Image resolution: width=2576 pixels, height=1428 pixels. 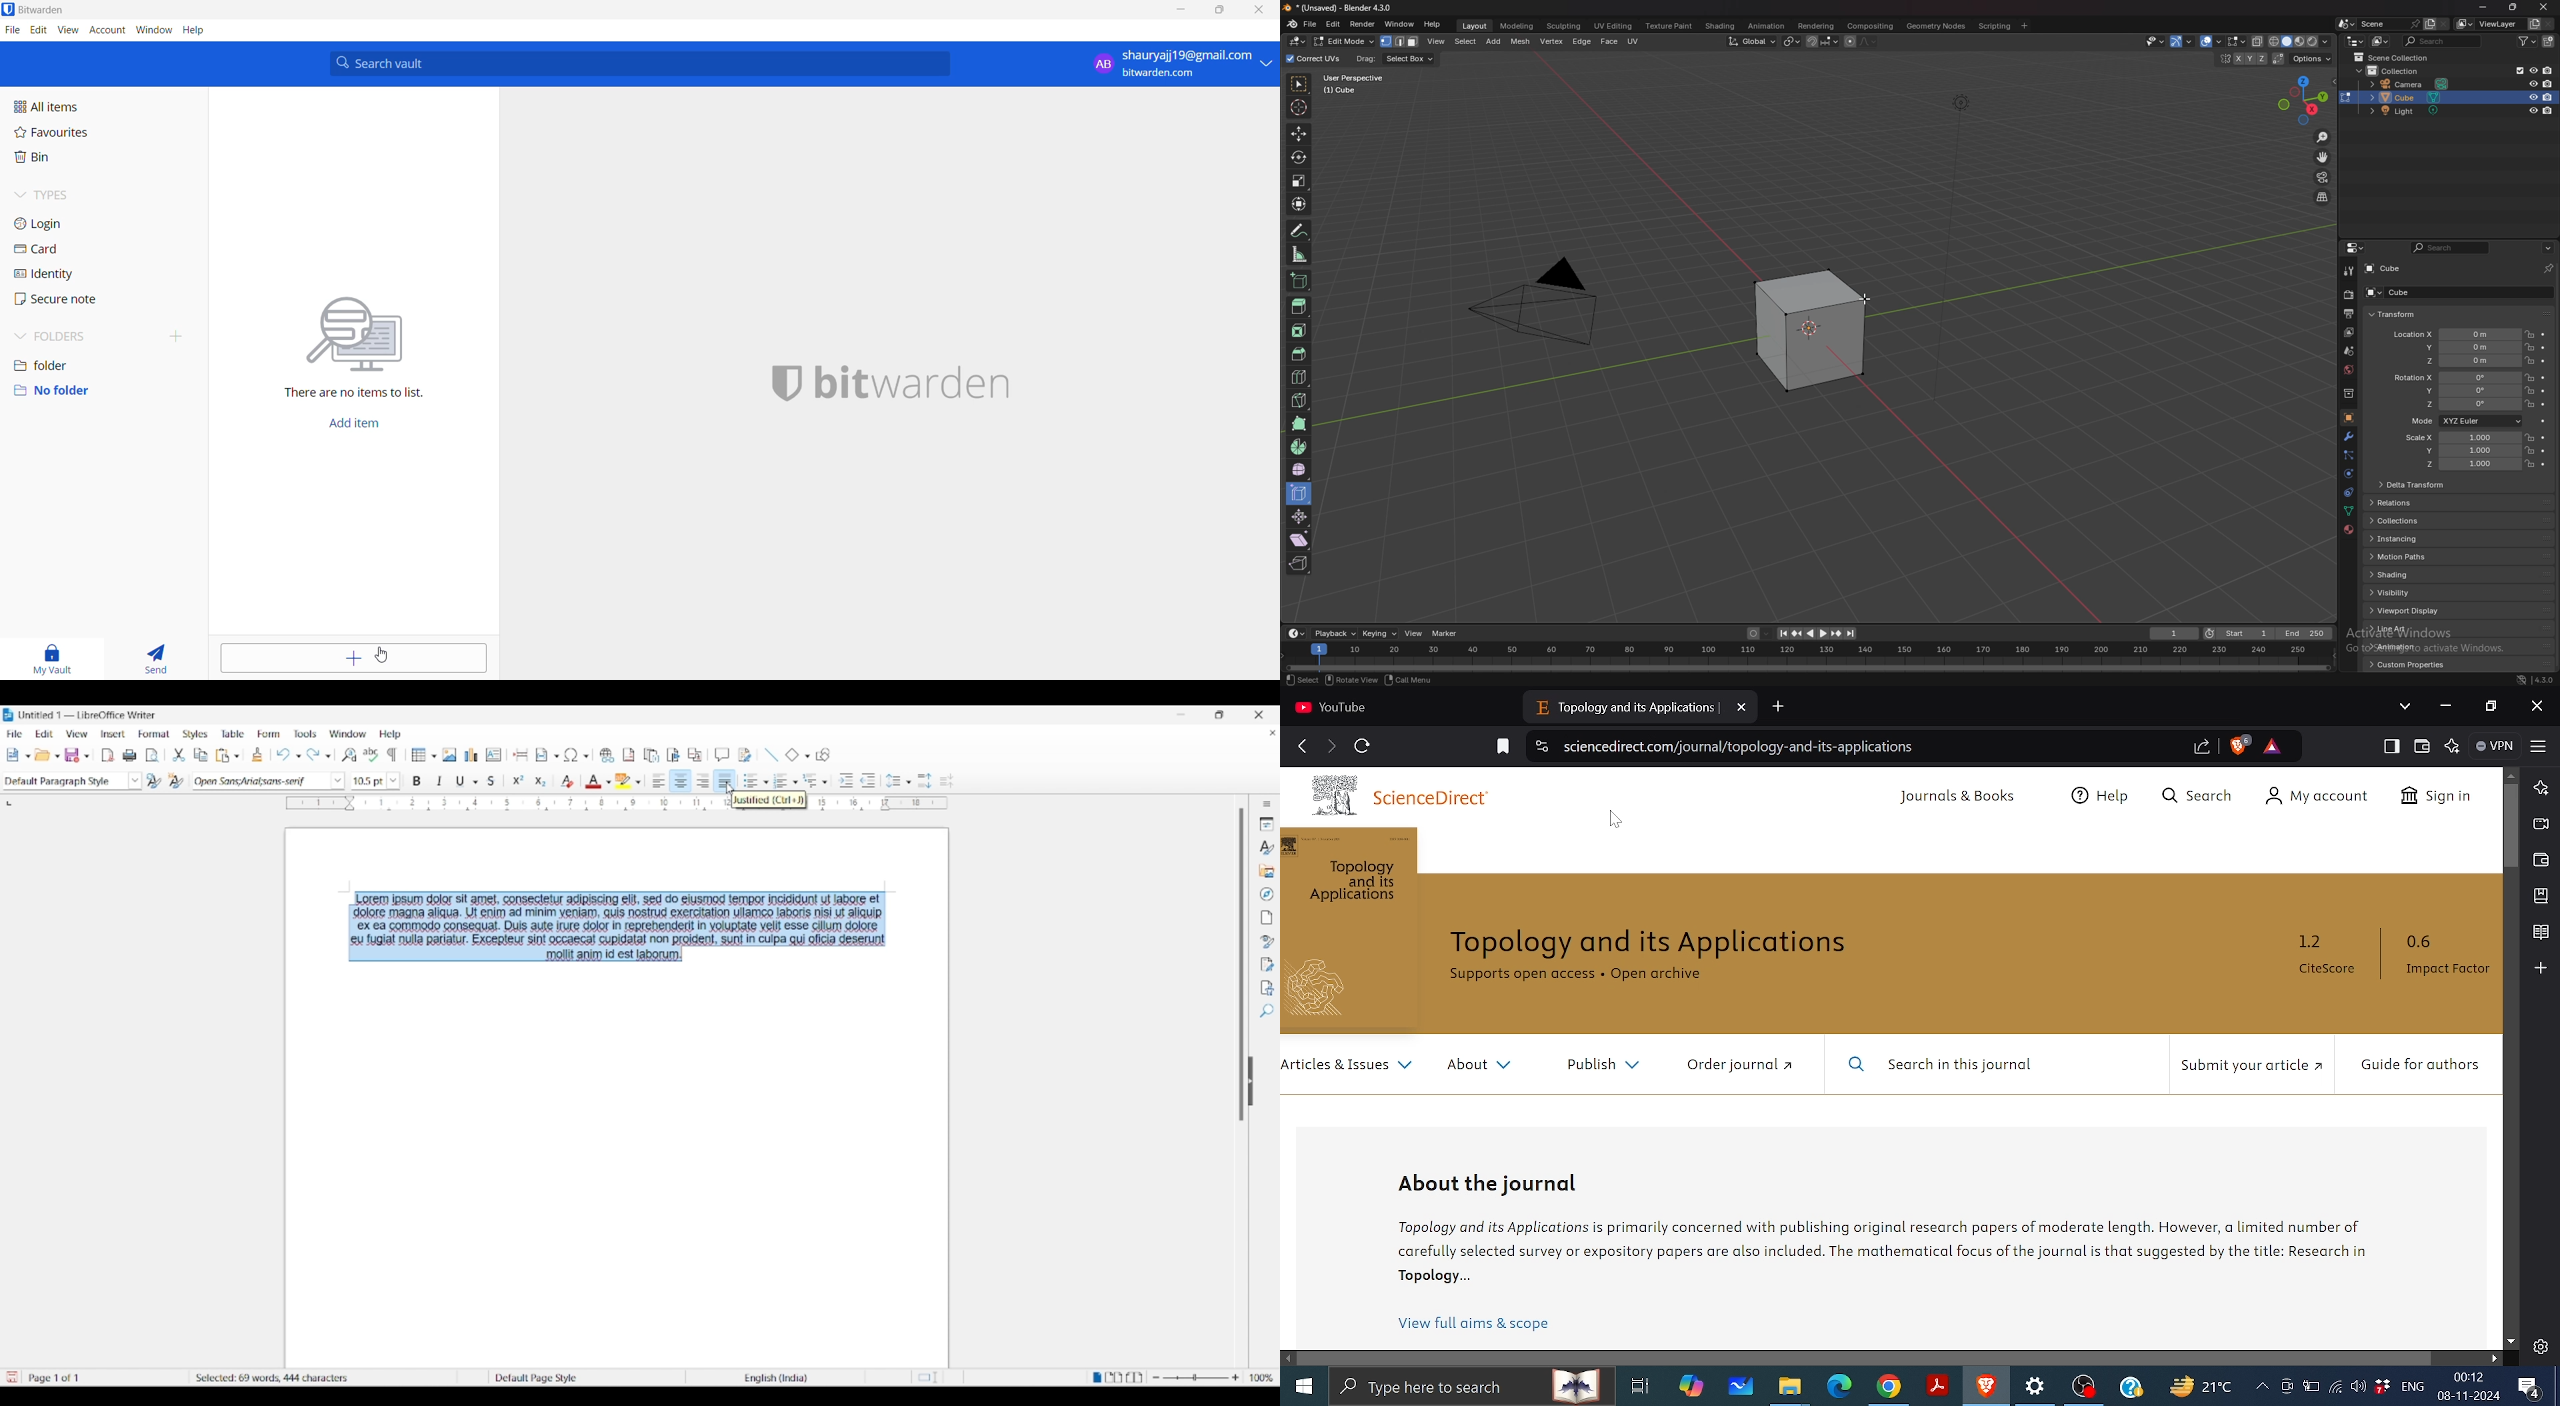 What do you see at coordinates (2547, 83) in the screenshot?
I see `disable in render` at bounding box center [2547, 83].